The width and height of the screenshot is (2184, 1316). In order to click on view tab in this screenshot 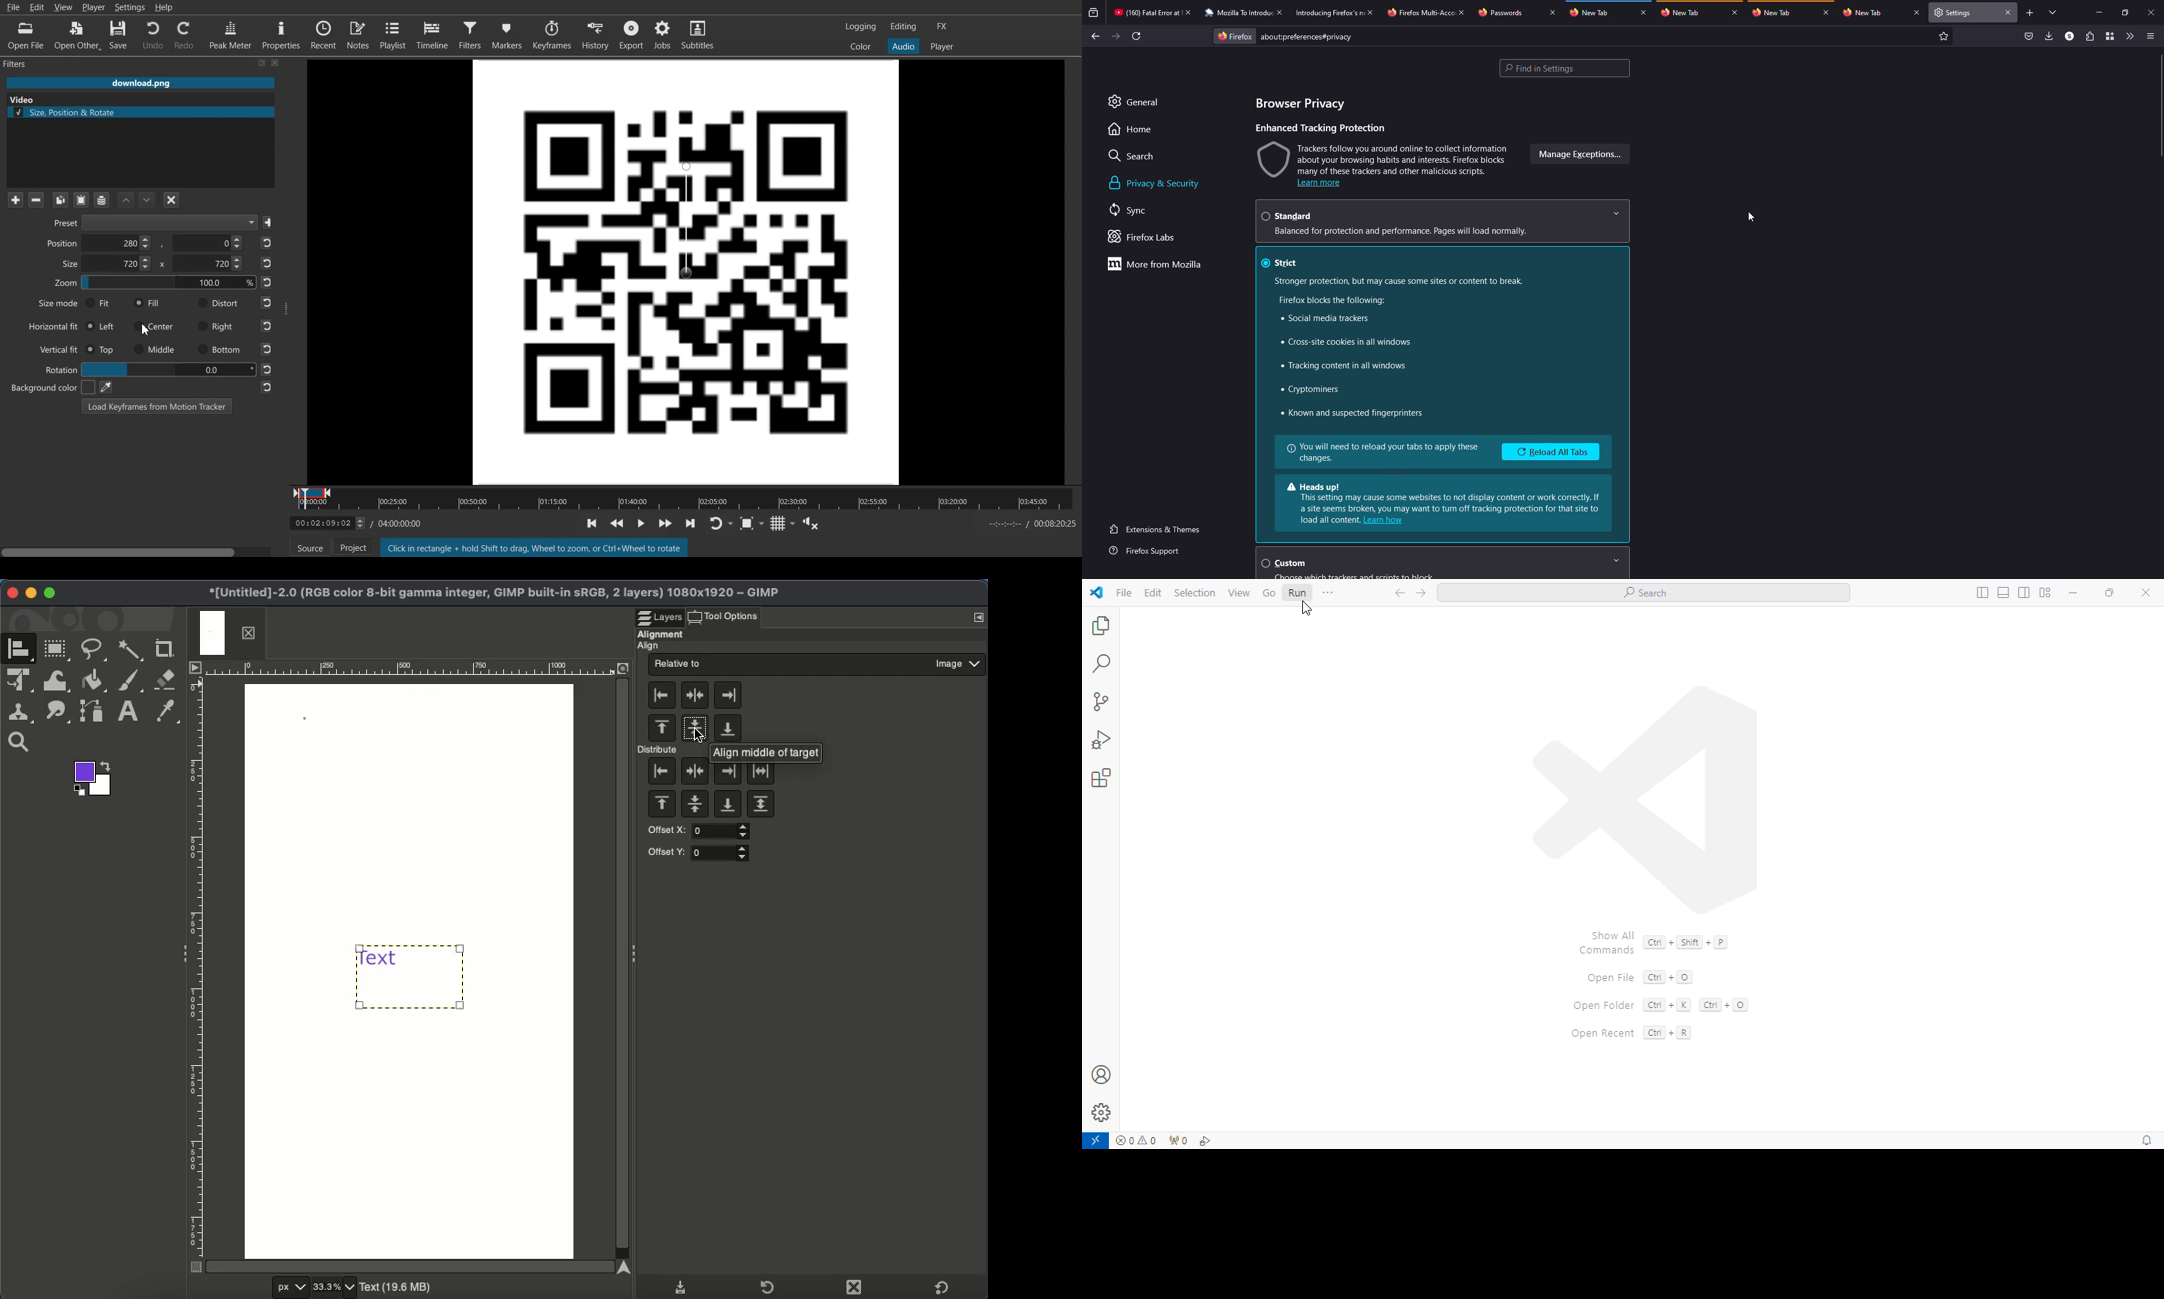, I will do `click(2054, 12)`.